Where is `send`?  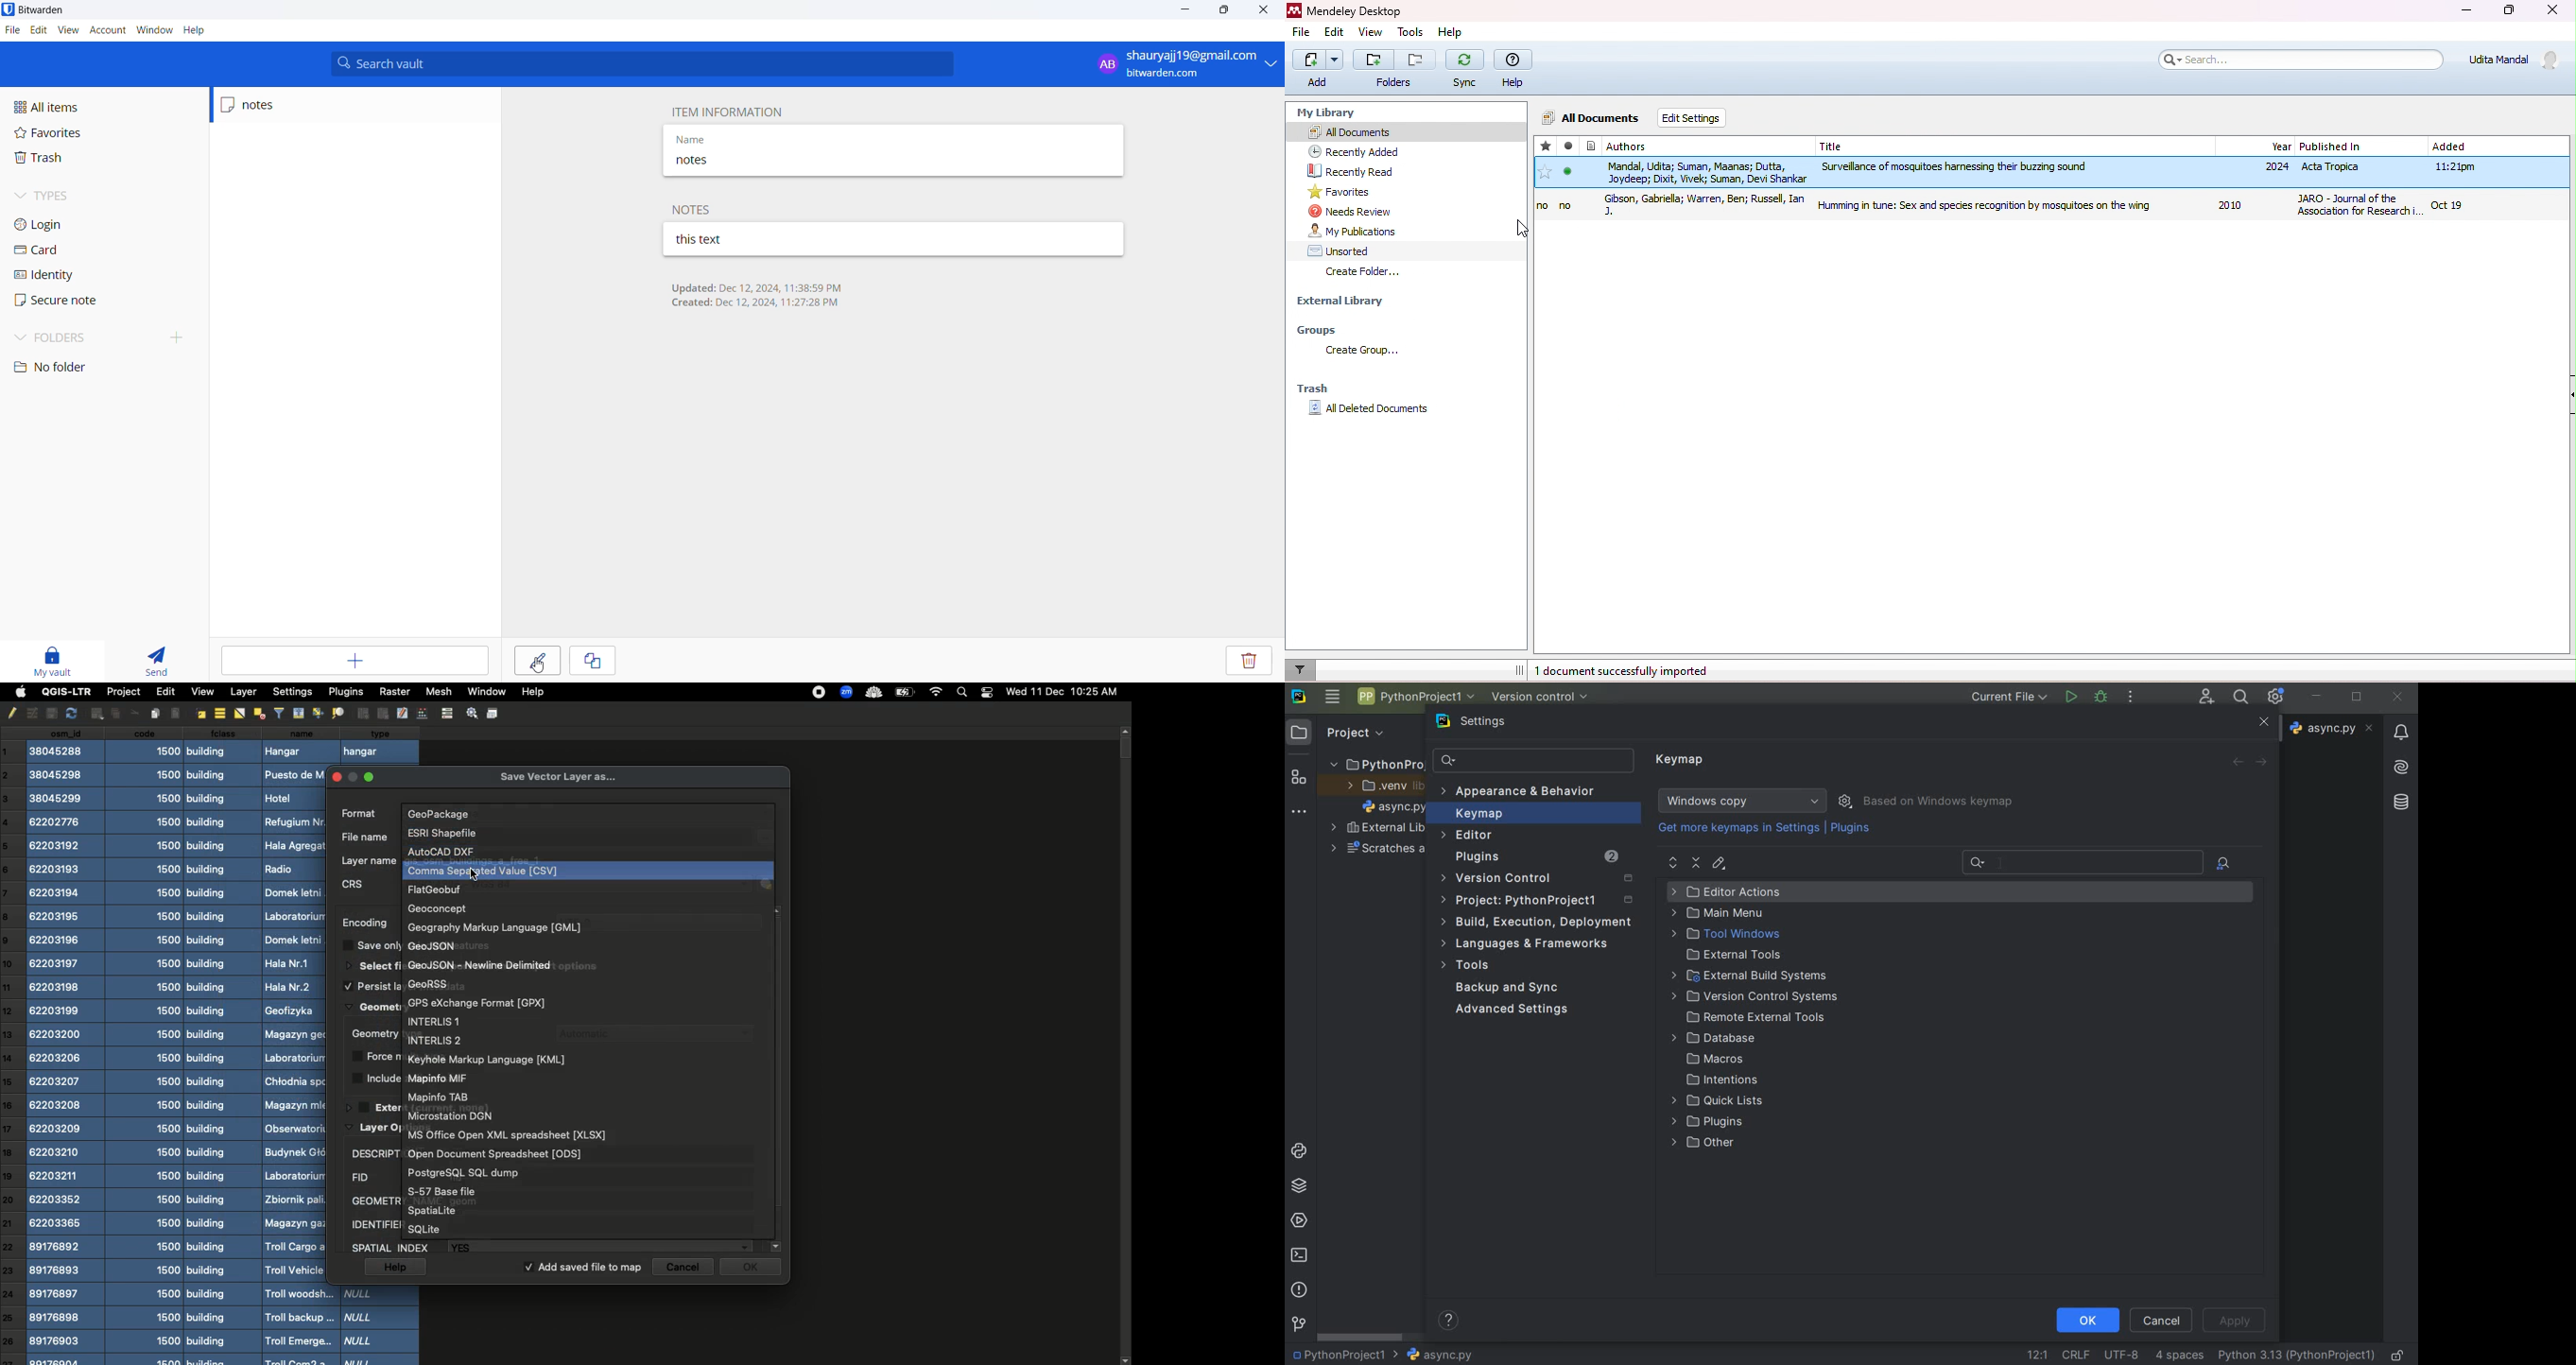 send is located at coordinates (152, 660).